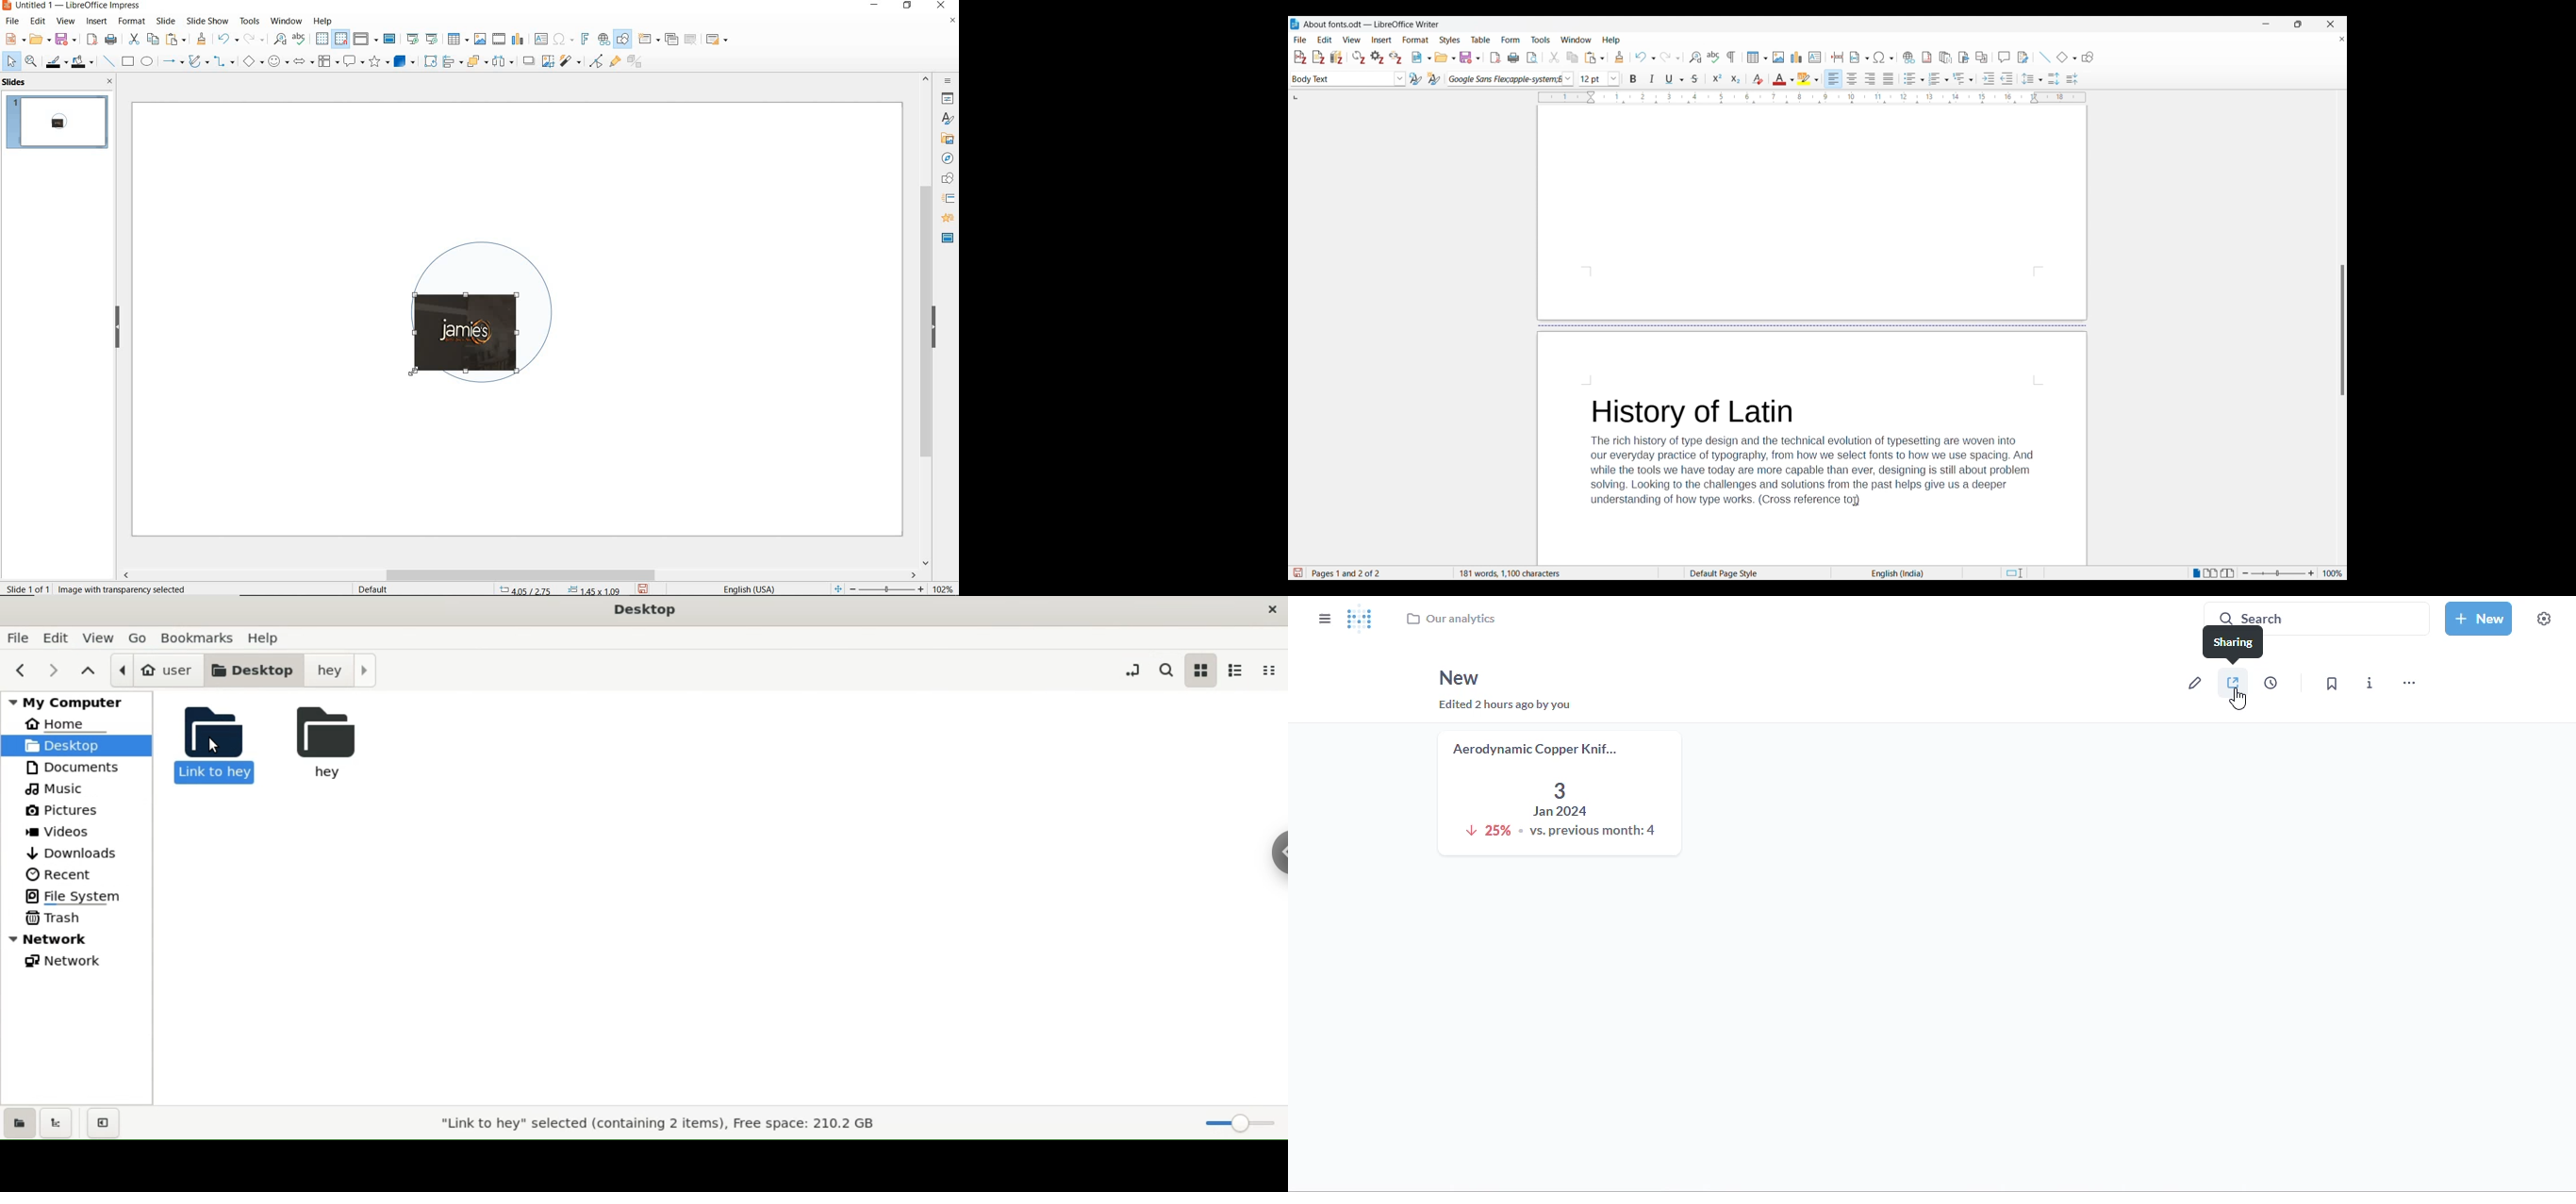  I want to click on gallery, so click(945, 138).